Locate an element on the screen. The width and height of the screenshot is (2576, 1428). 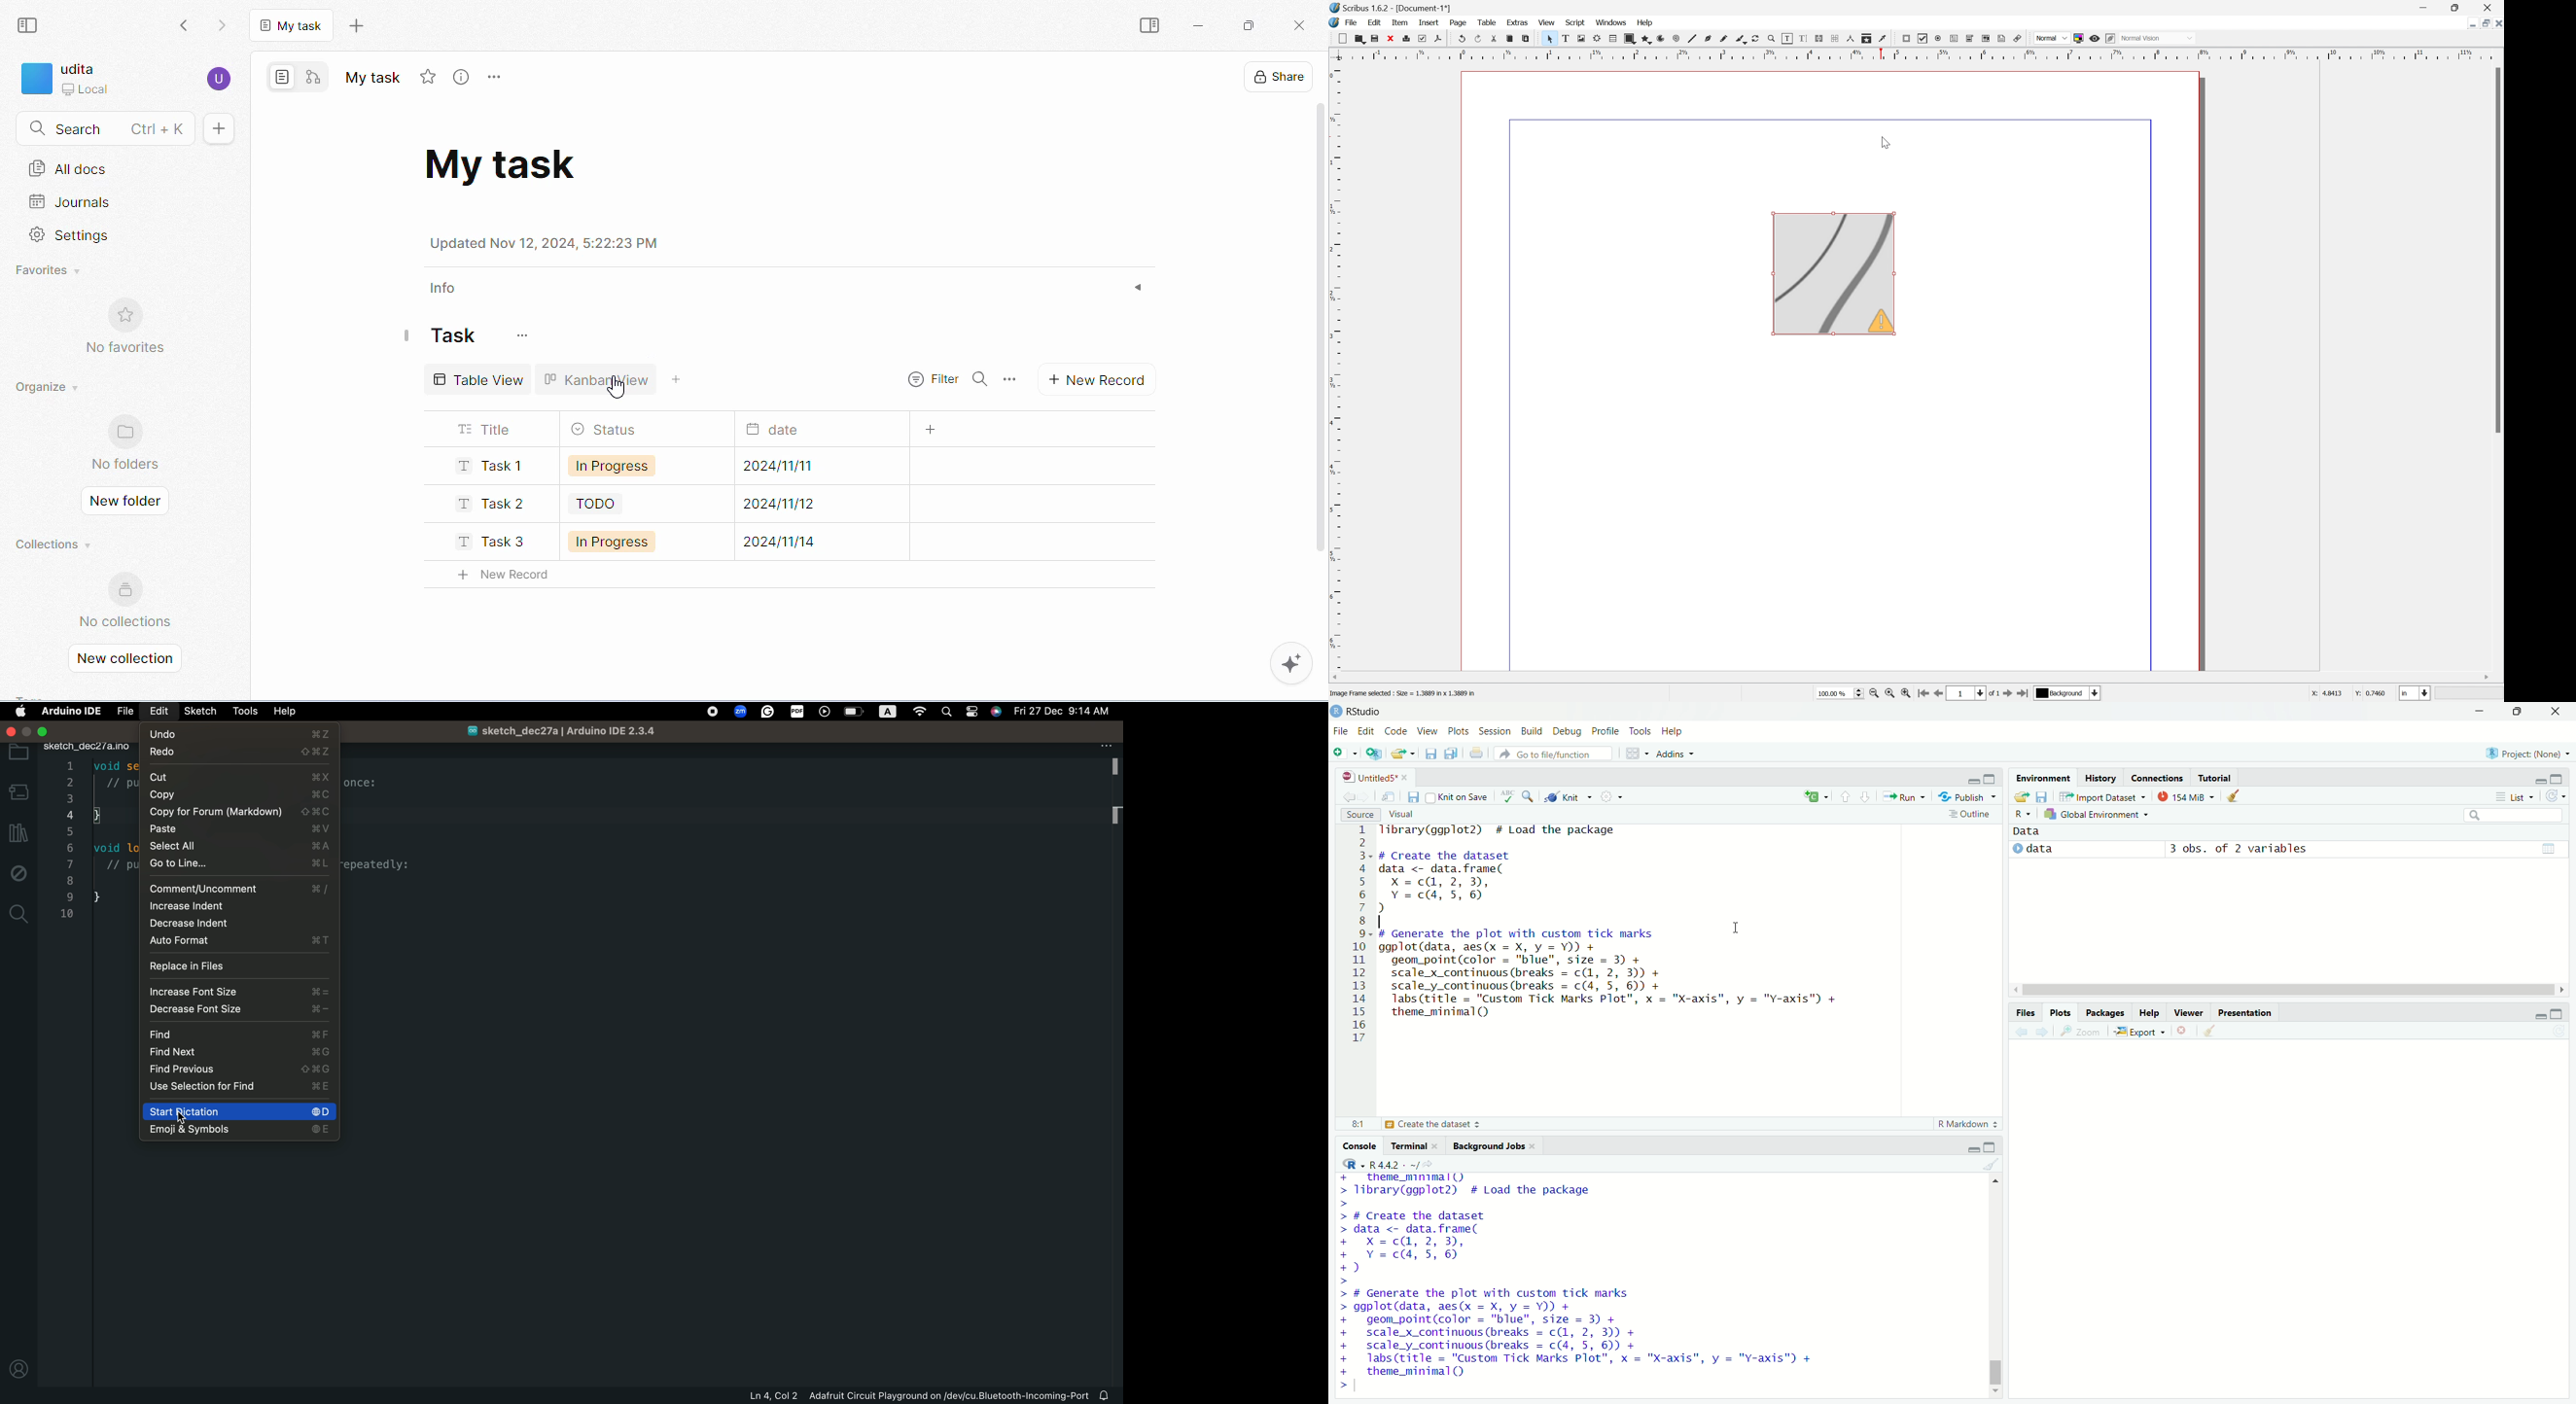
presentation is located at coordinates (2245, 1011).